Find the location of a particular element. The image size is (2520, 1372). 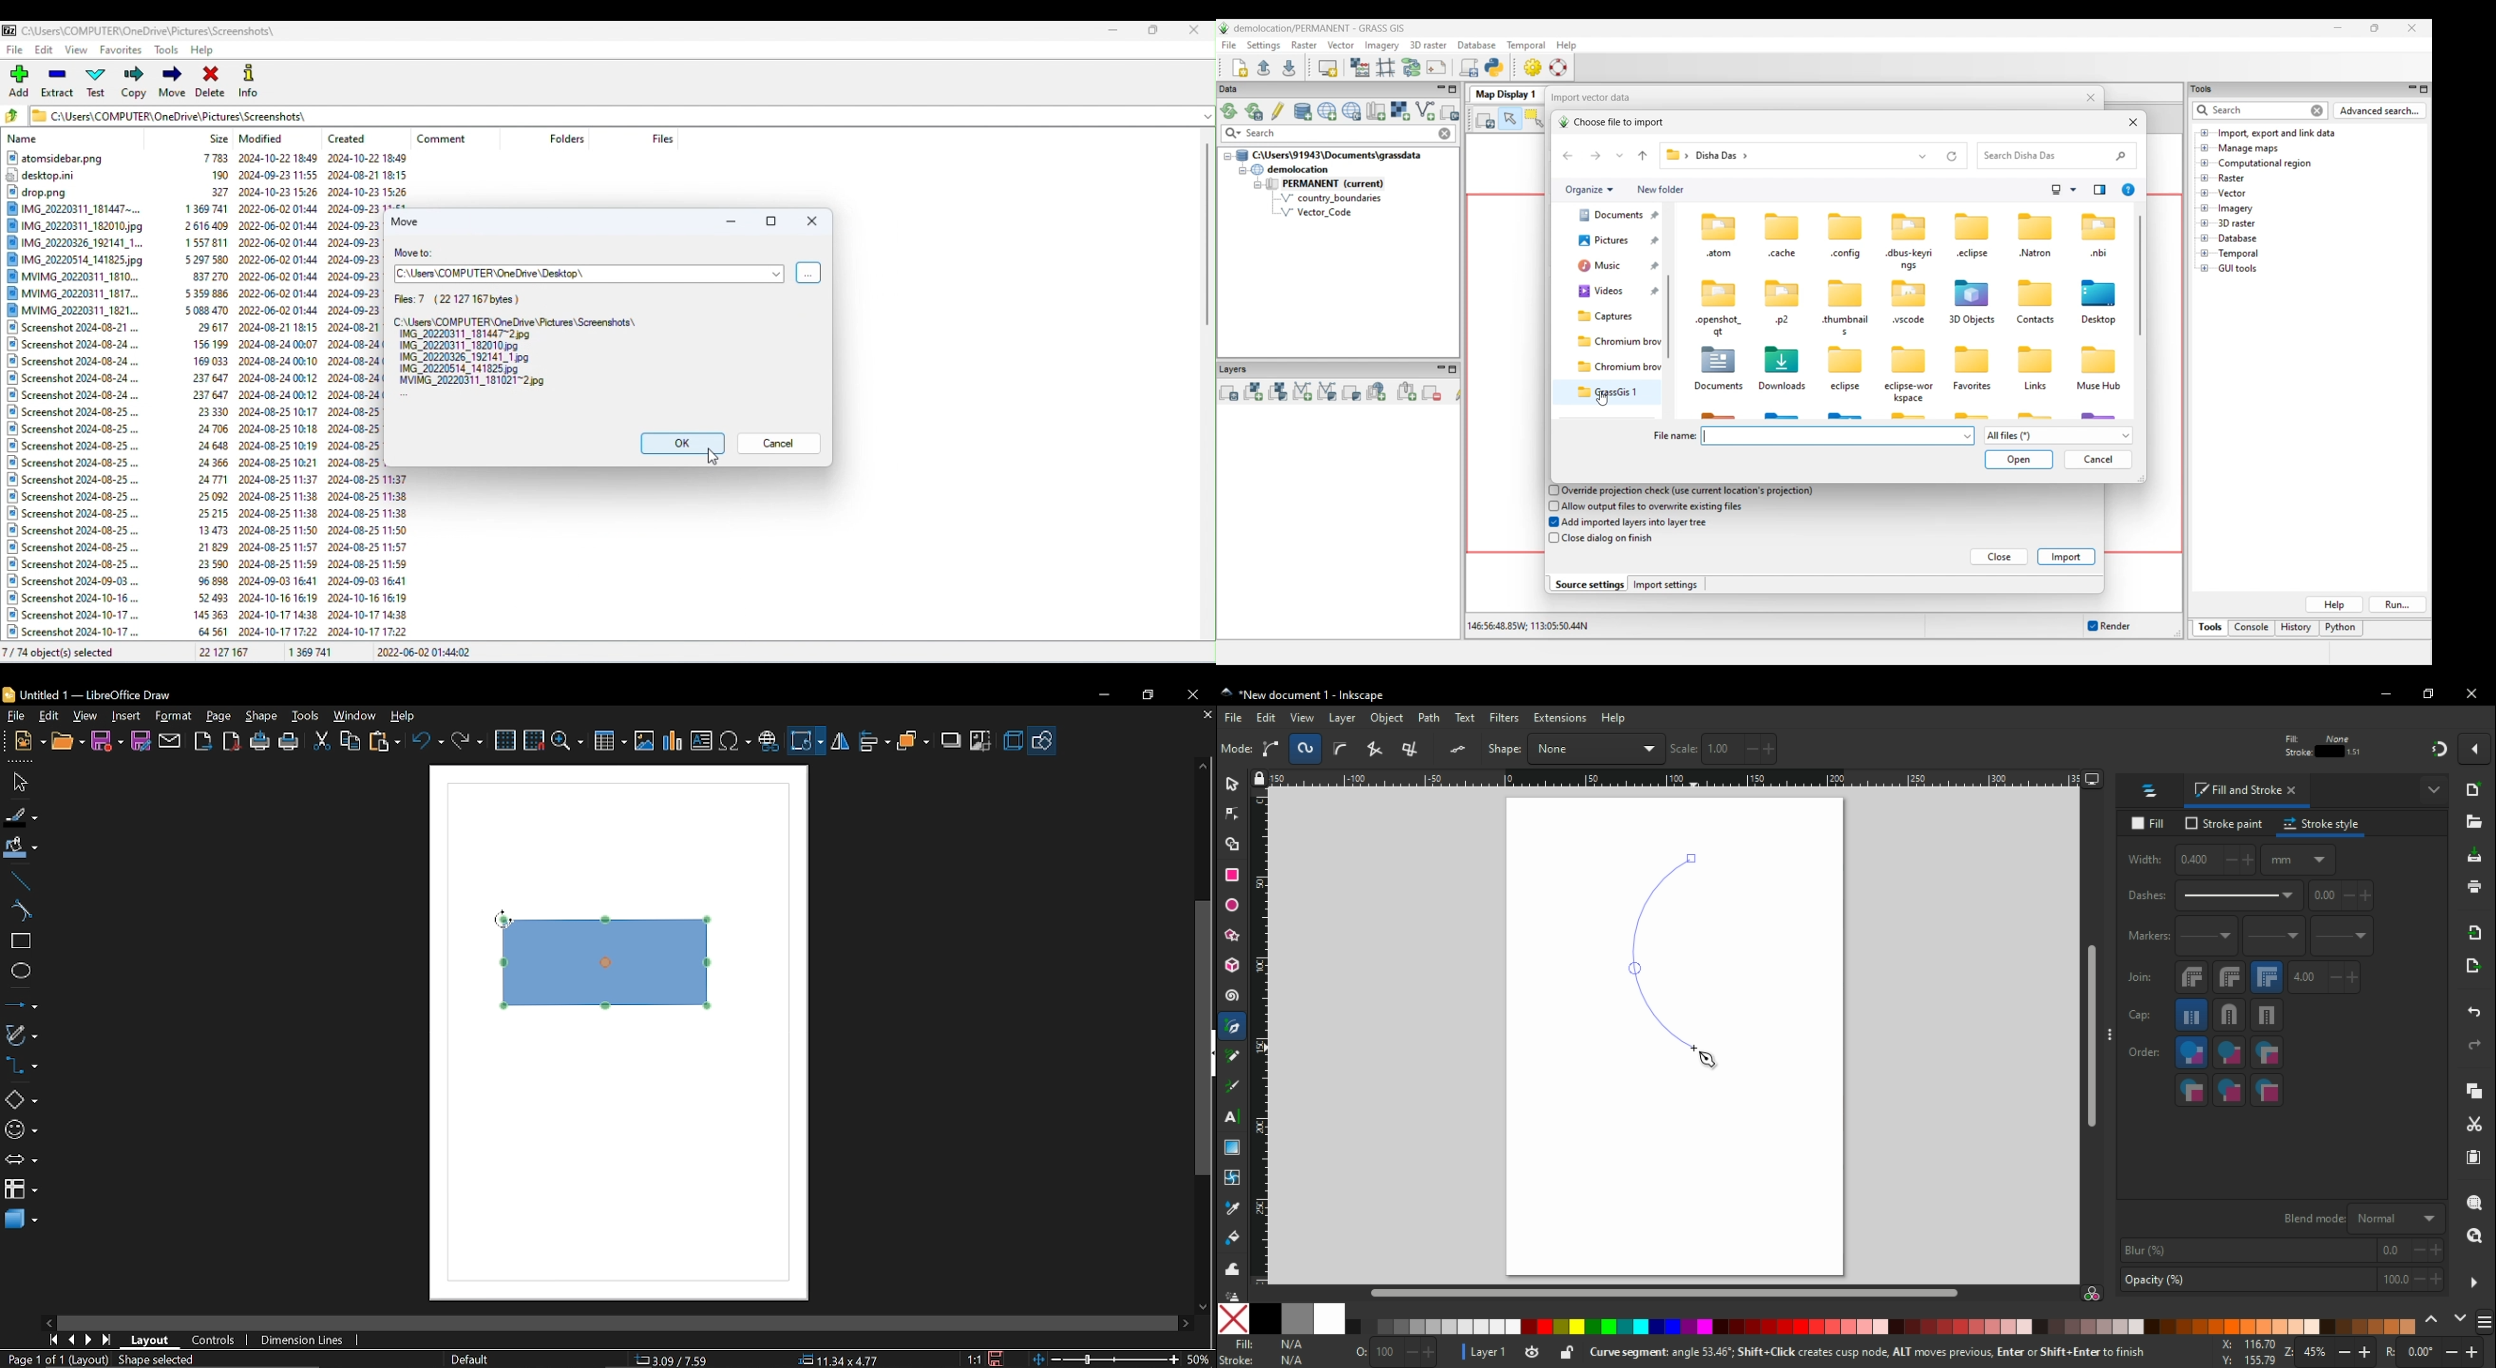

0.00x0.00 is located at coordinates (832, 1360).